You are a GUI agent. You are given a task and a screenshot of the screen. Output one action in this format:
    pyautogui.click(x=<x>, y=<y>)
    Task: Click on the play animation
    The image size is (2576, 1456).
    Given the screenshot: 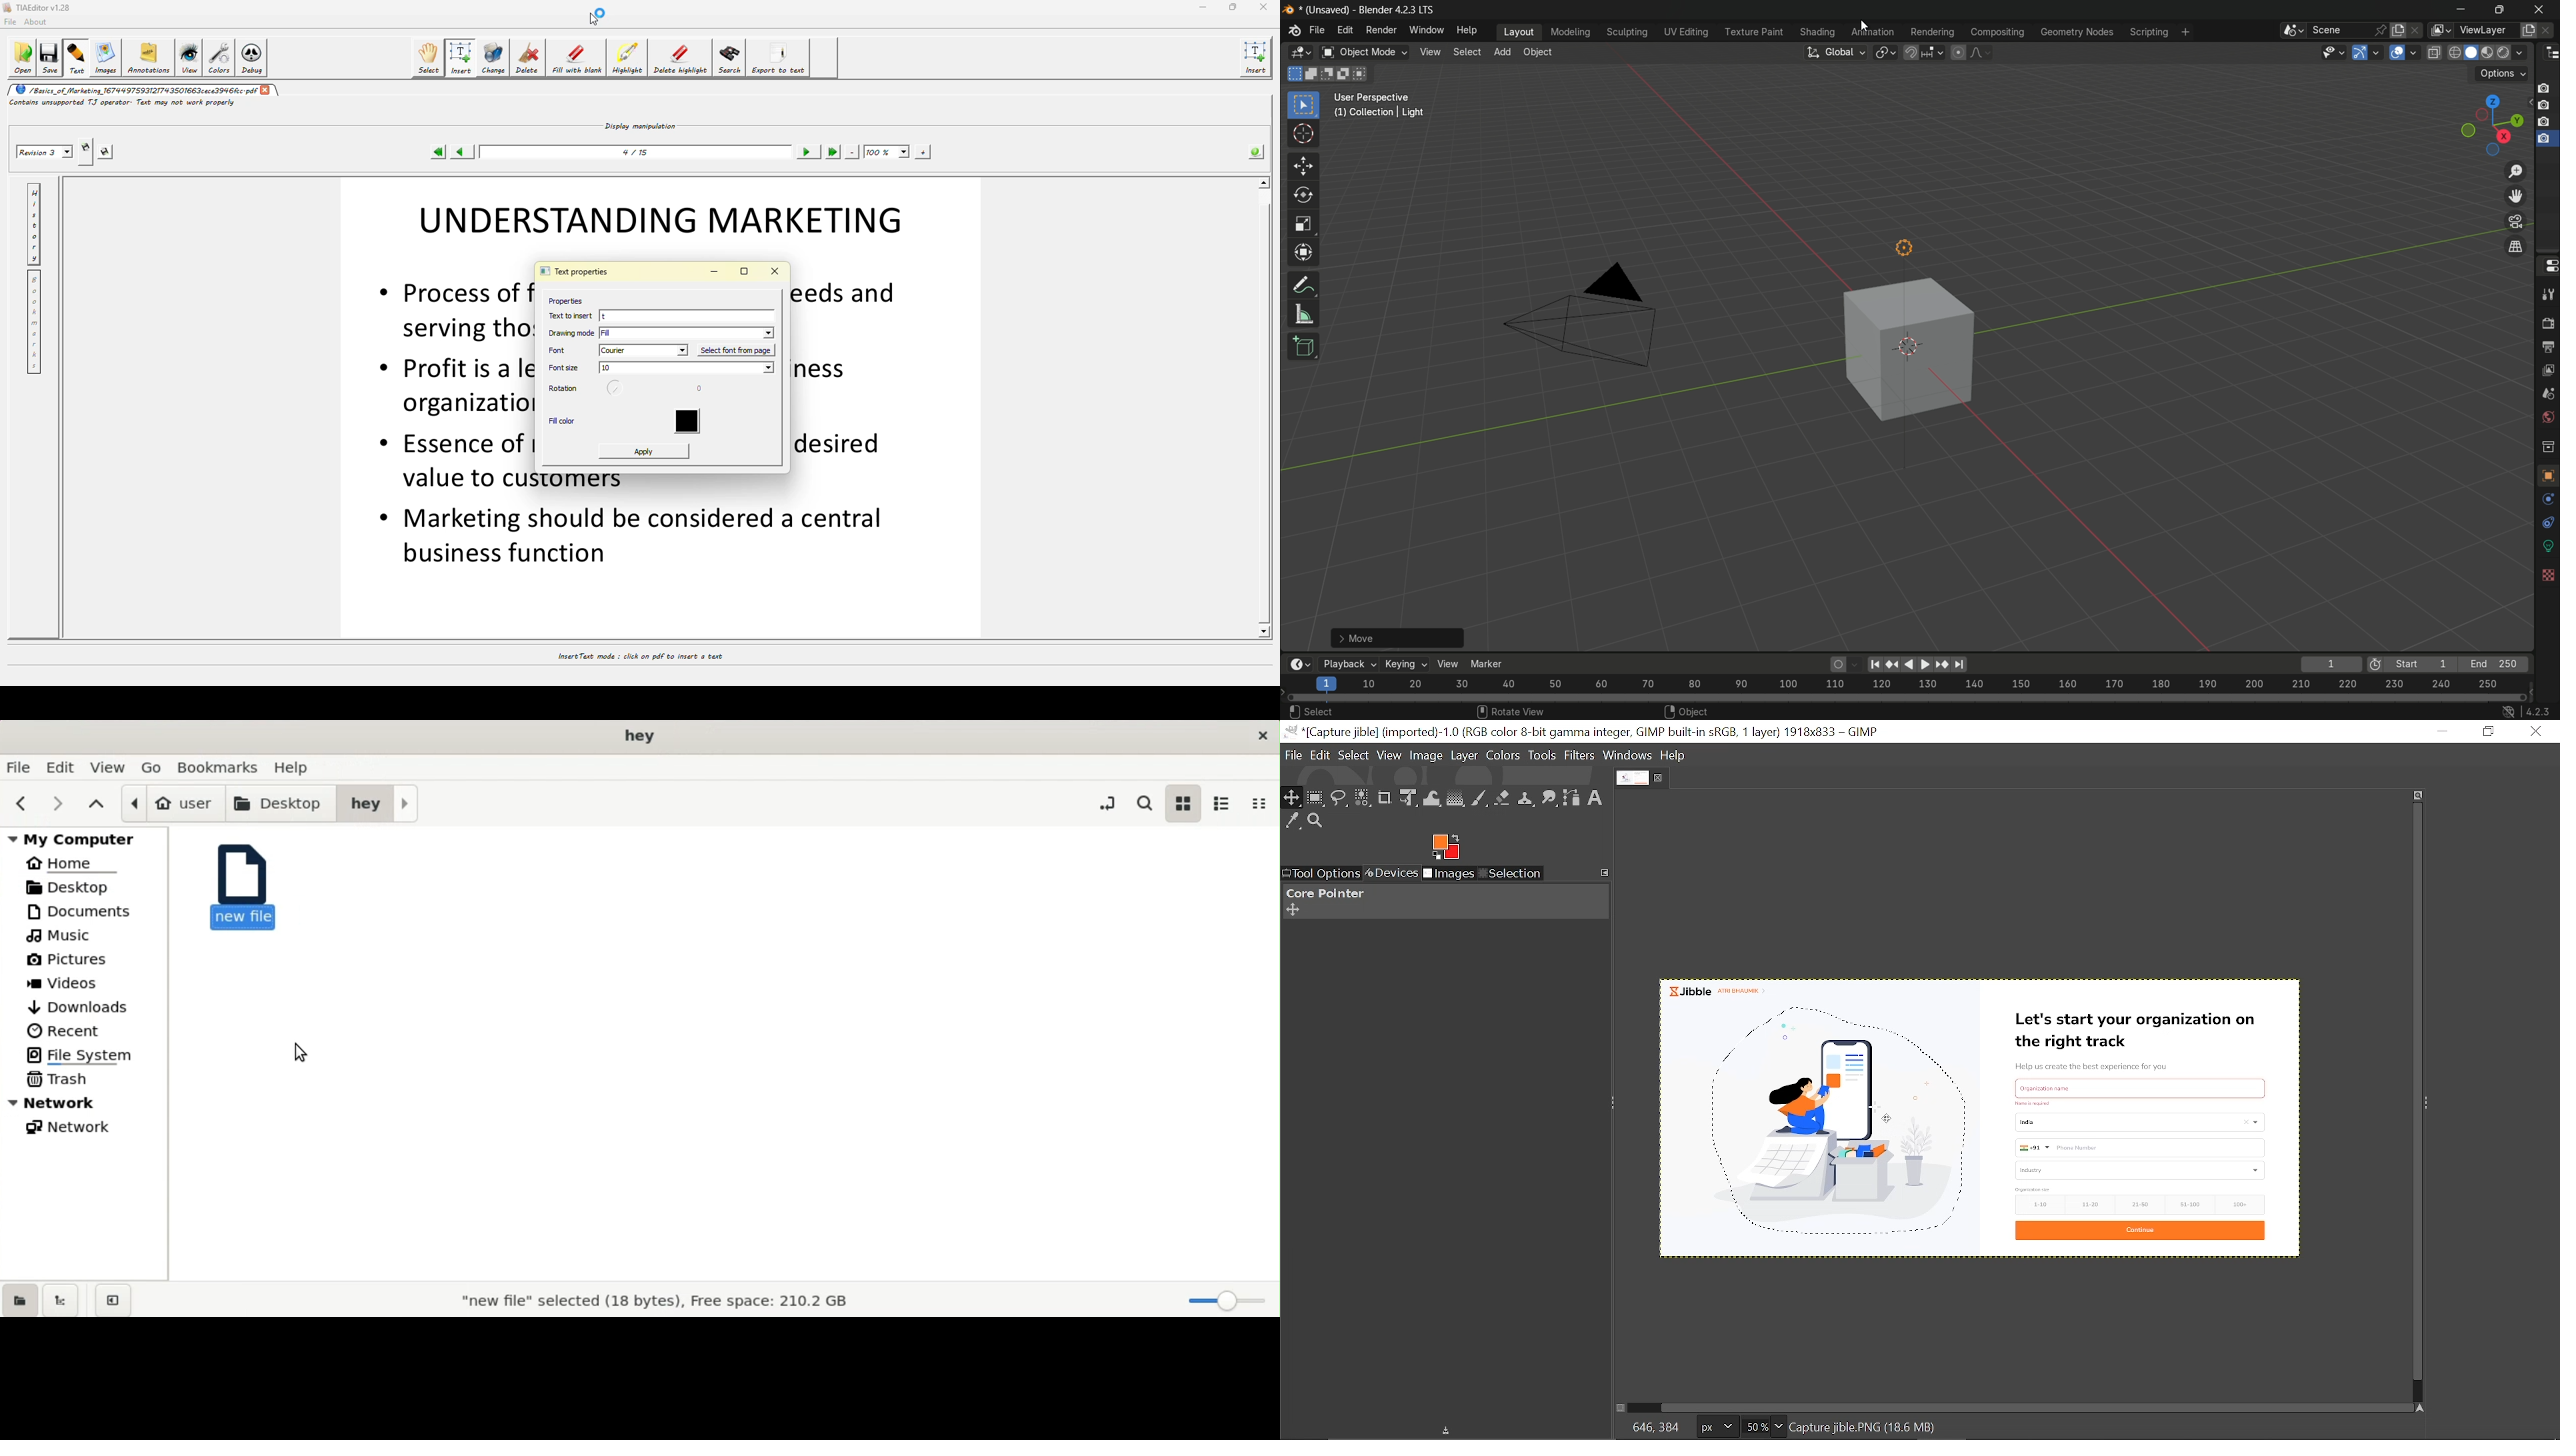 What is the action you would take?
    pyautogui.click(x=1938, y=664)
    